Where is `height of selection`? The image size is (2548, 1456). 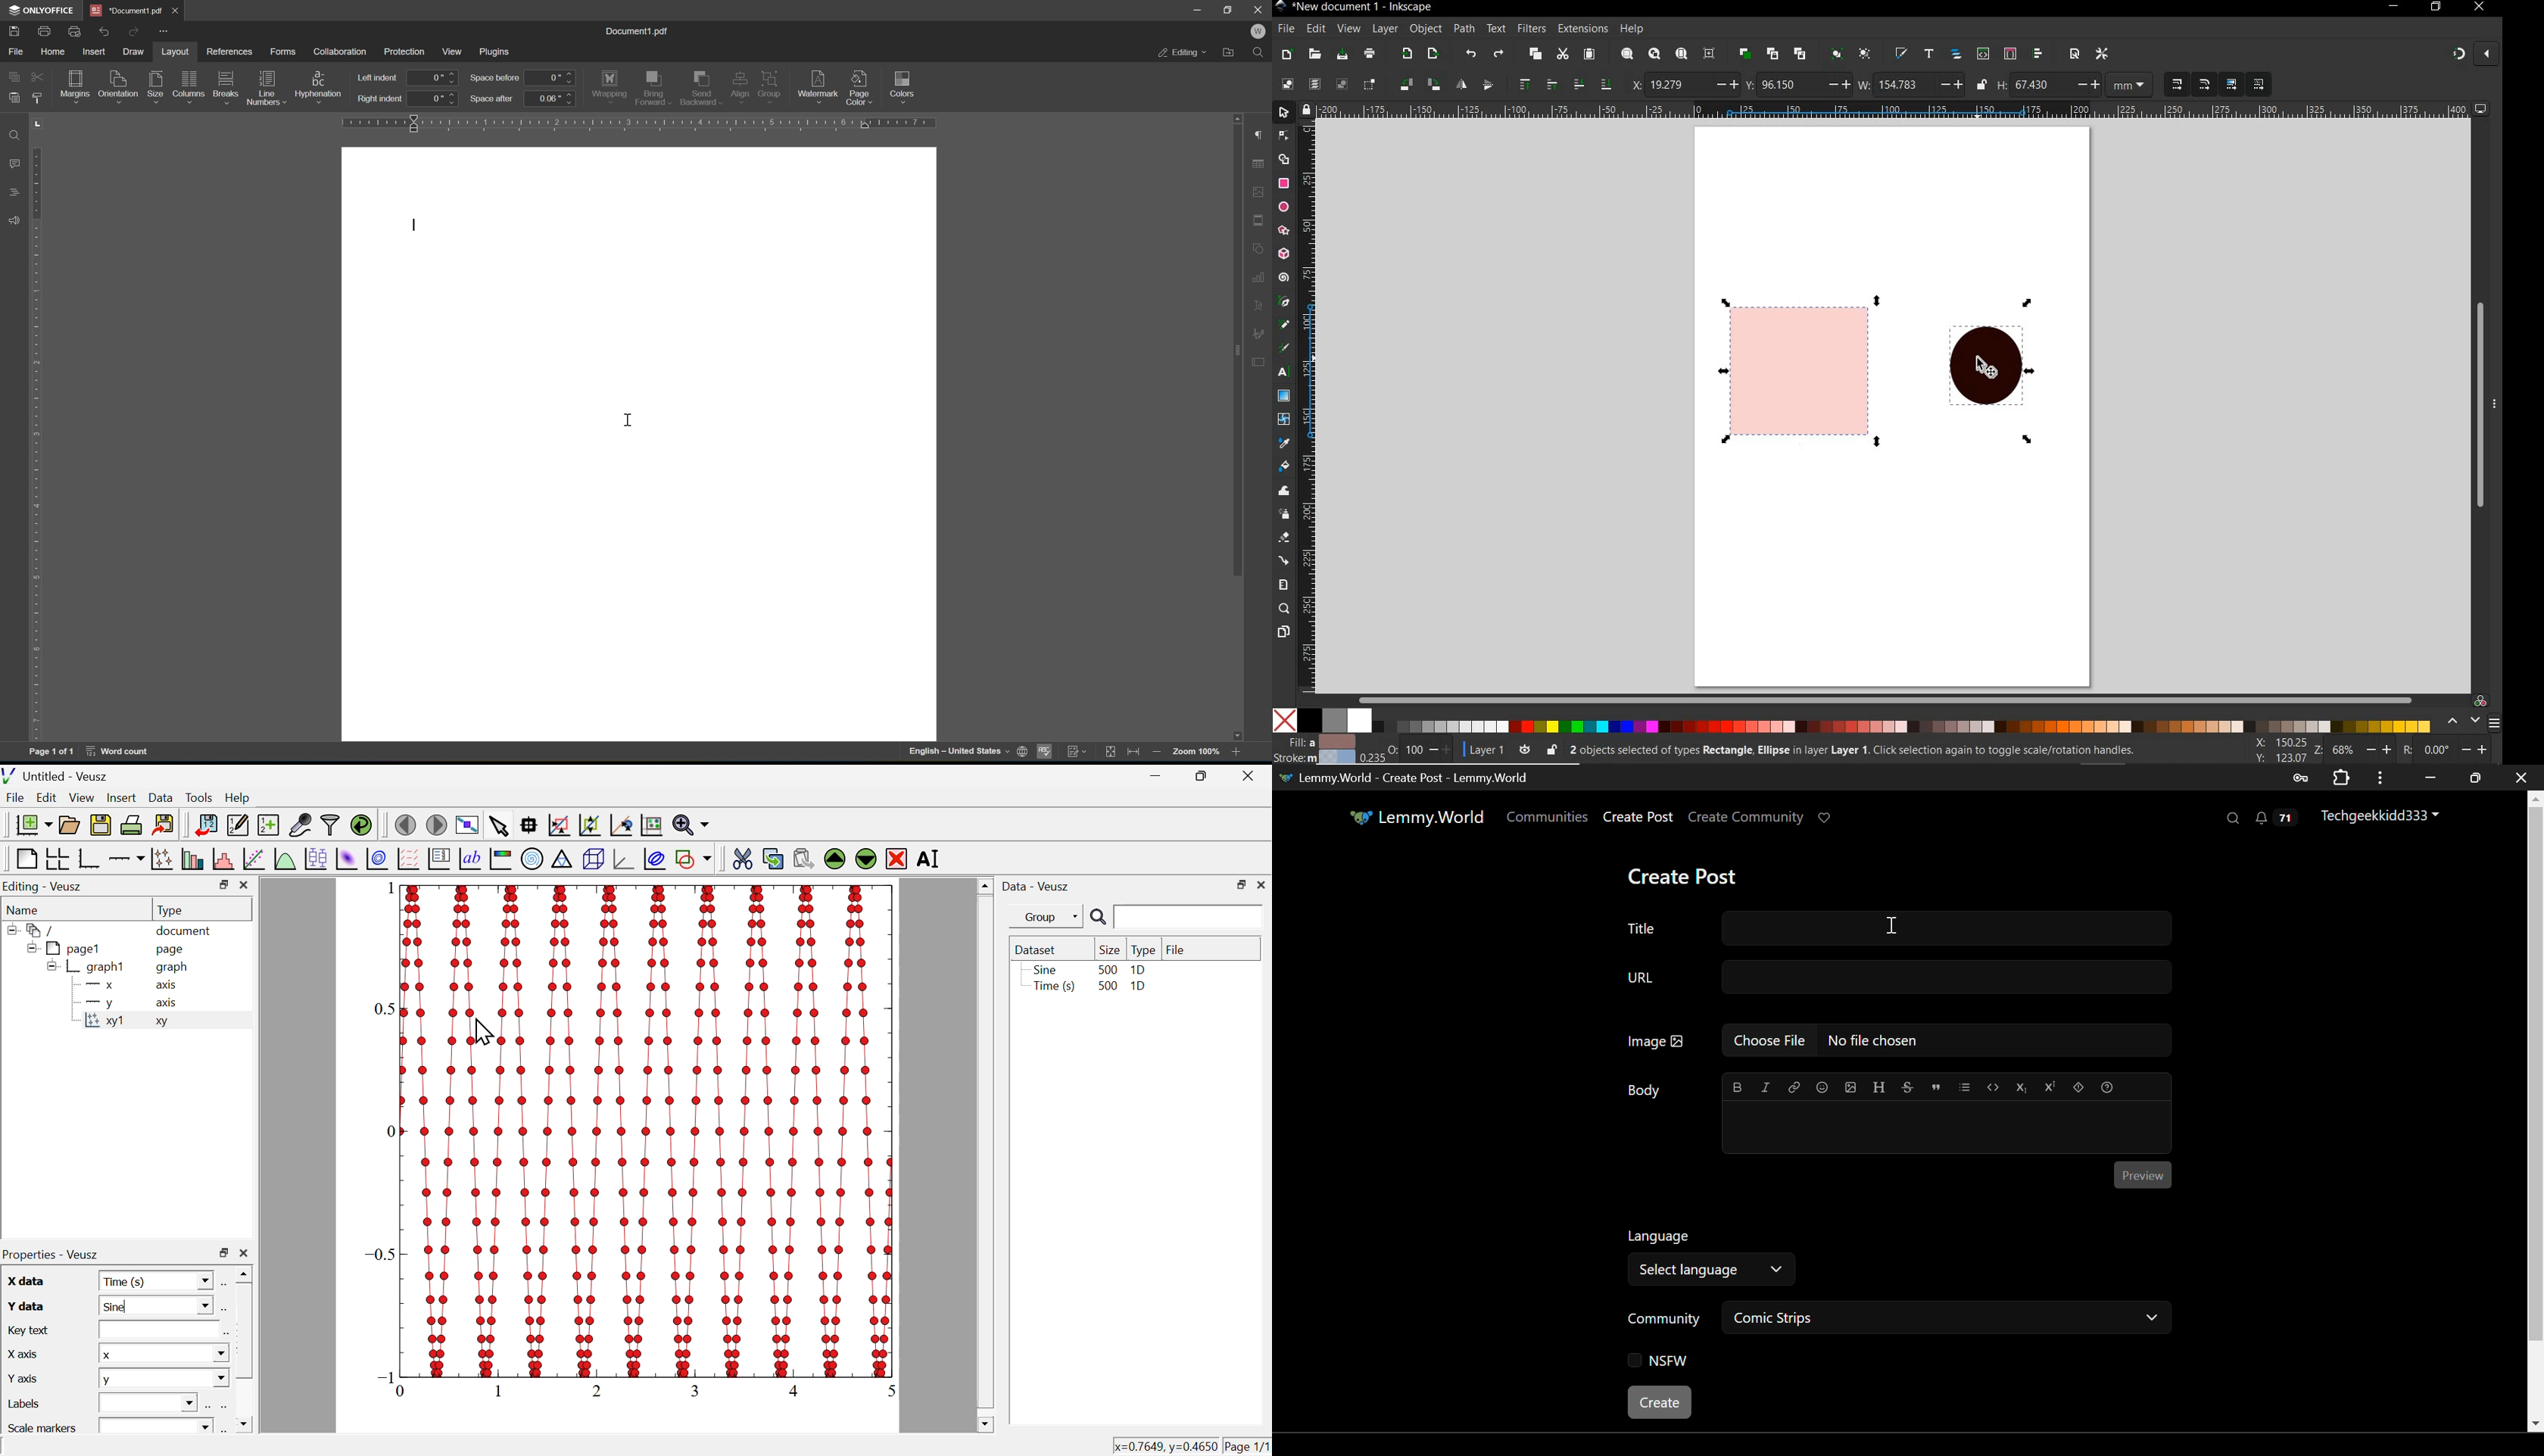
height of selection is located at coordinates (2077, 85).